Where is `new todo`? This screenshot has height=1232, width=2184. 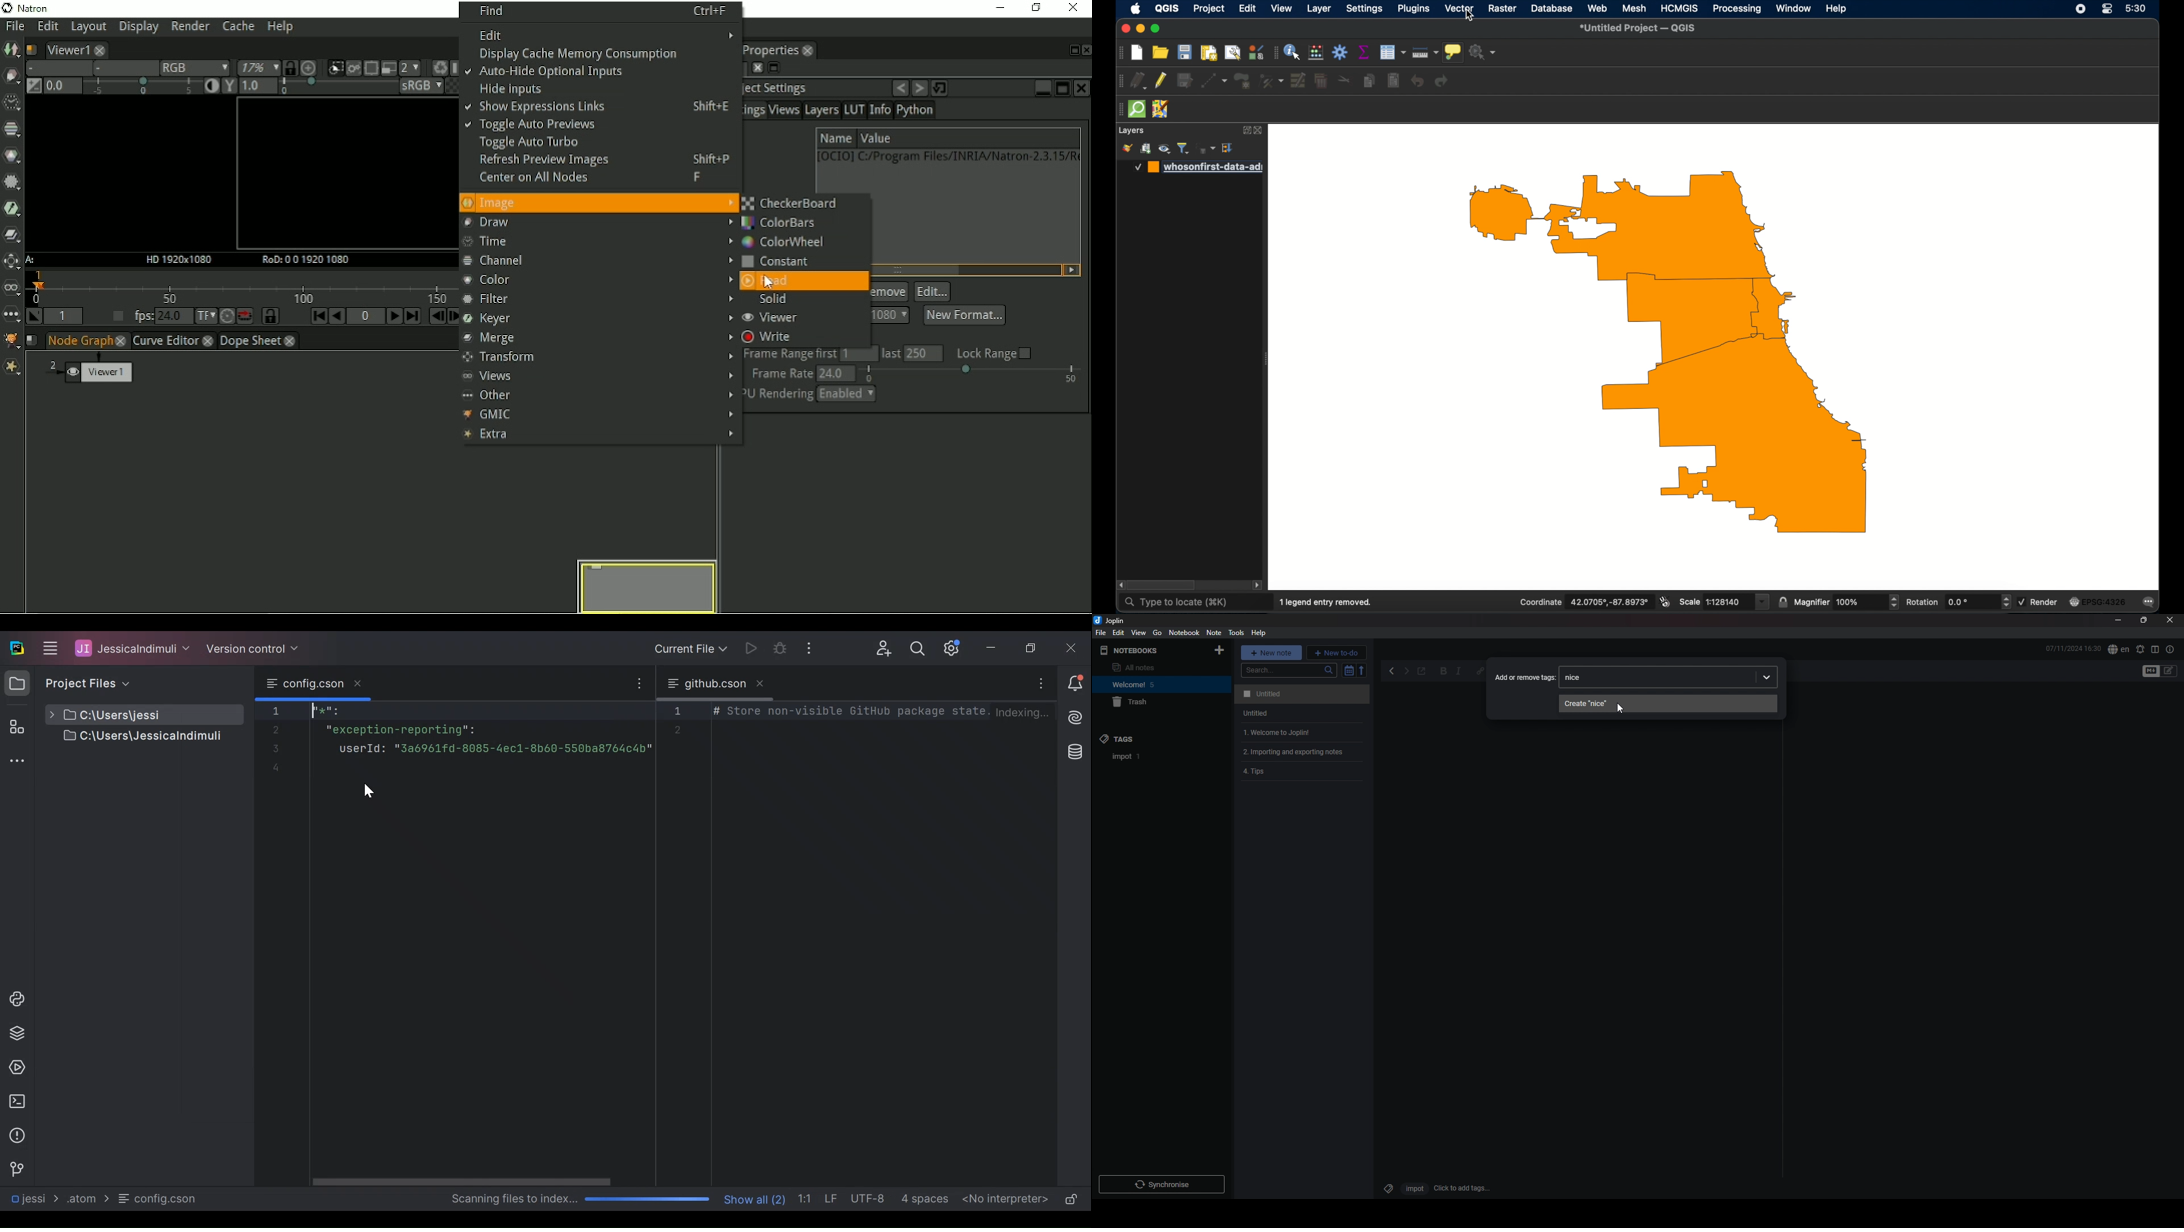
new todo is located at coordinates (1337, 652).